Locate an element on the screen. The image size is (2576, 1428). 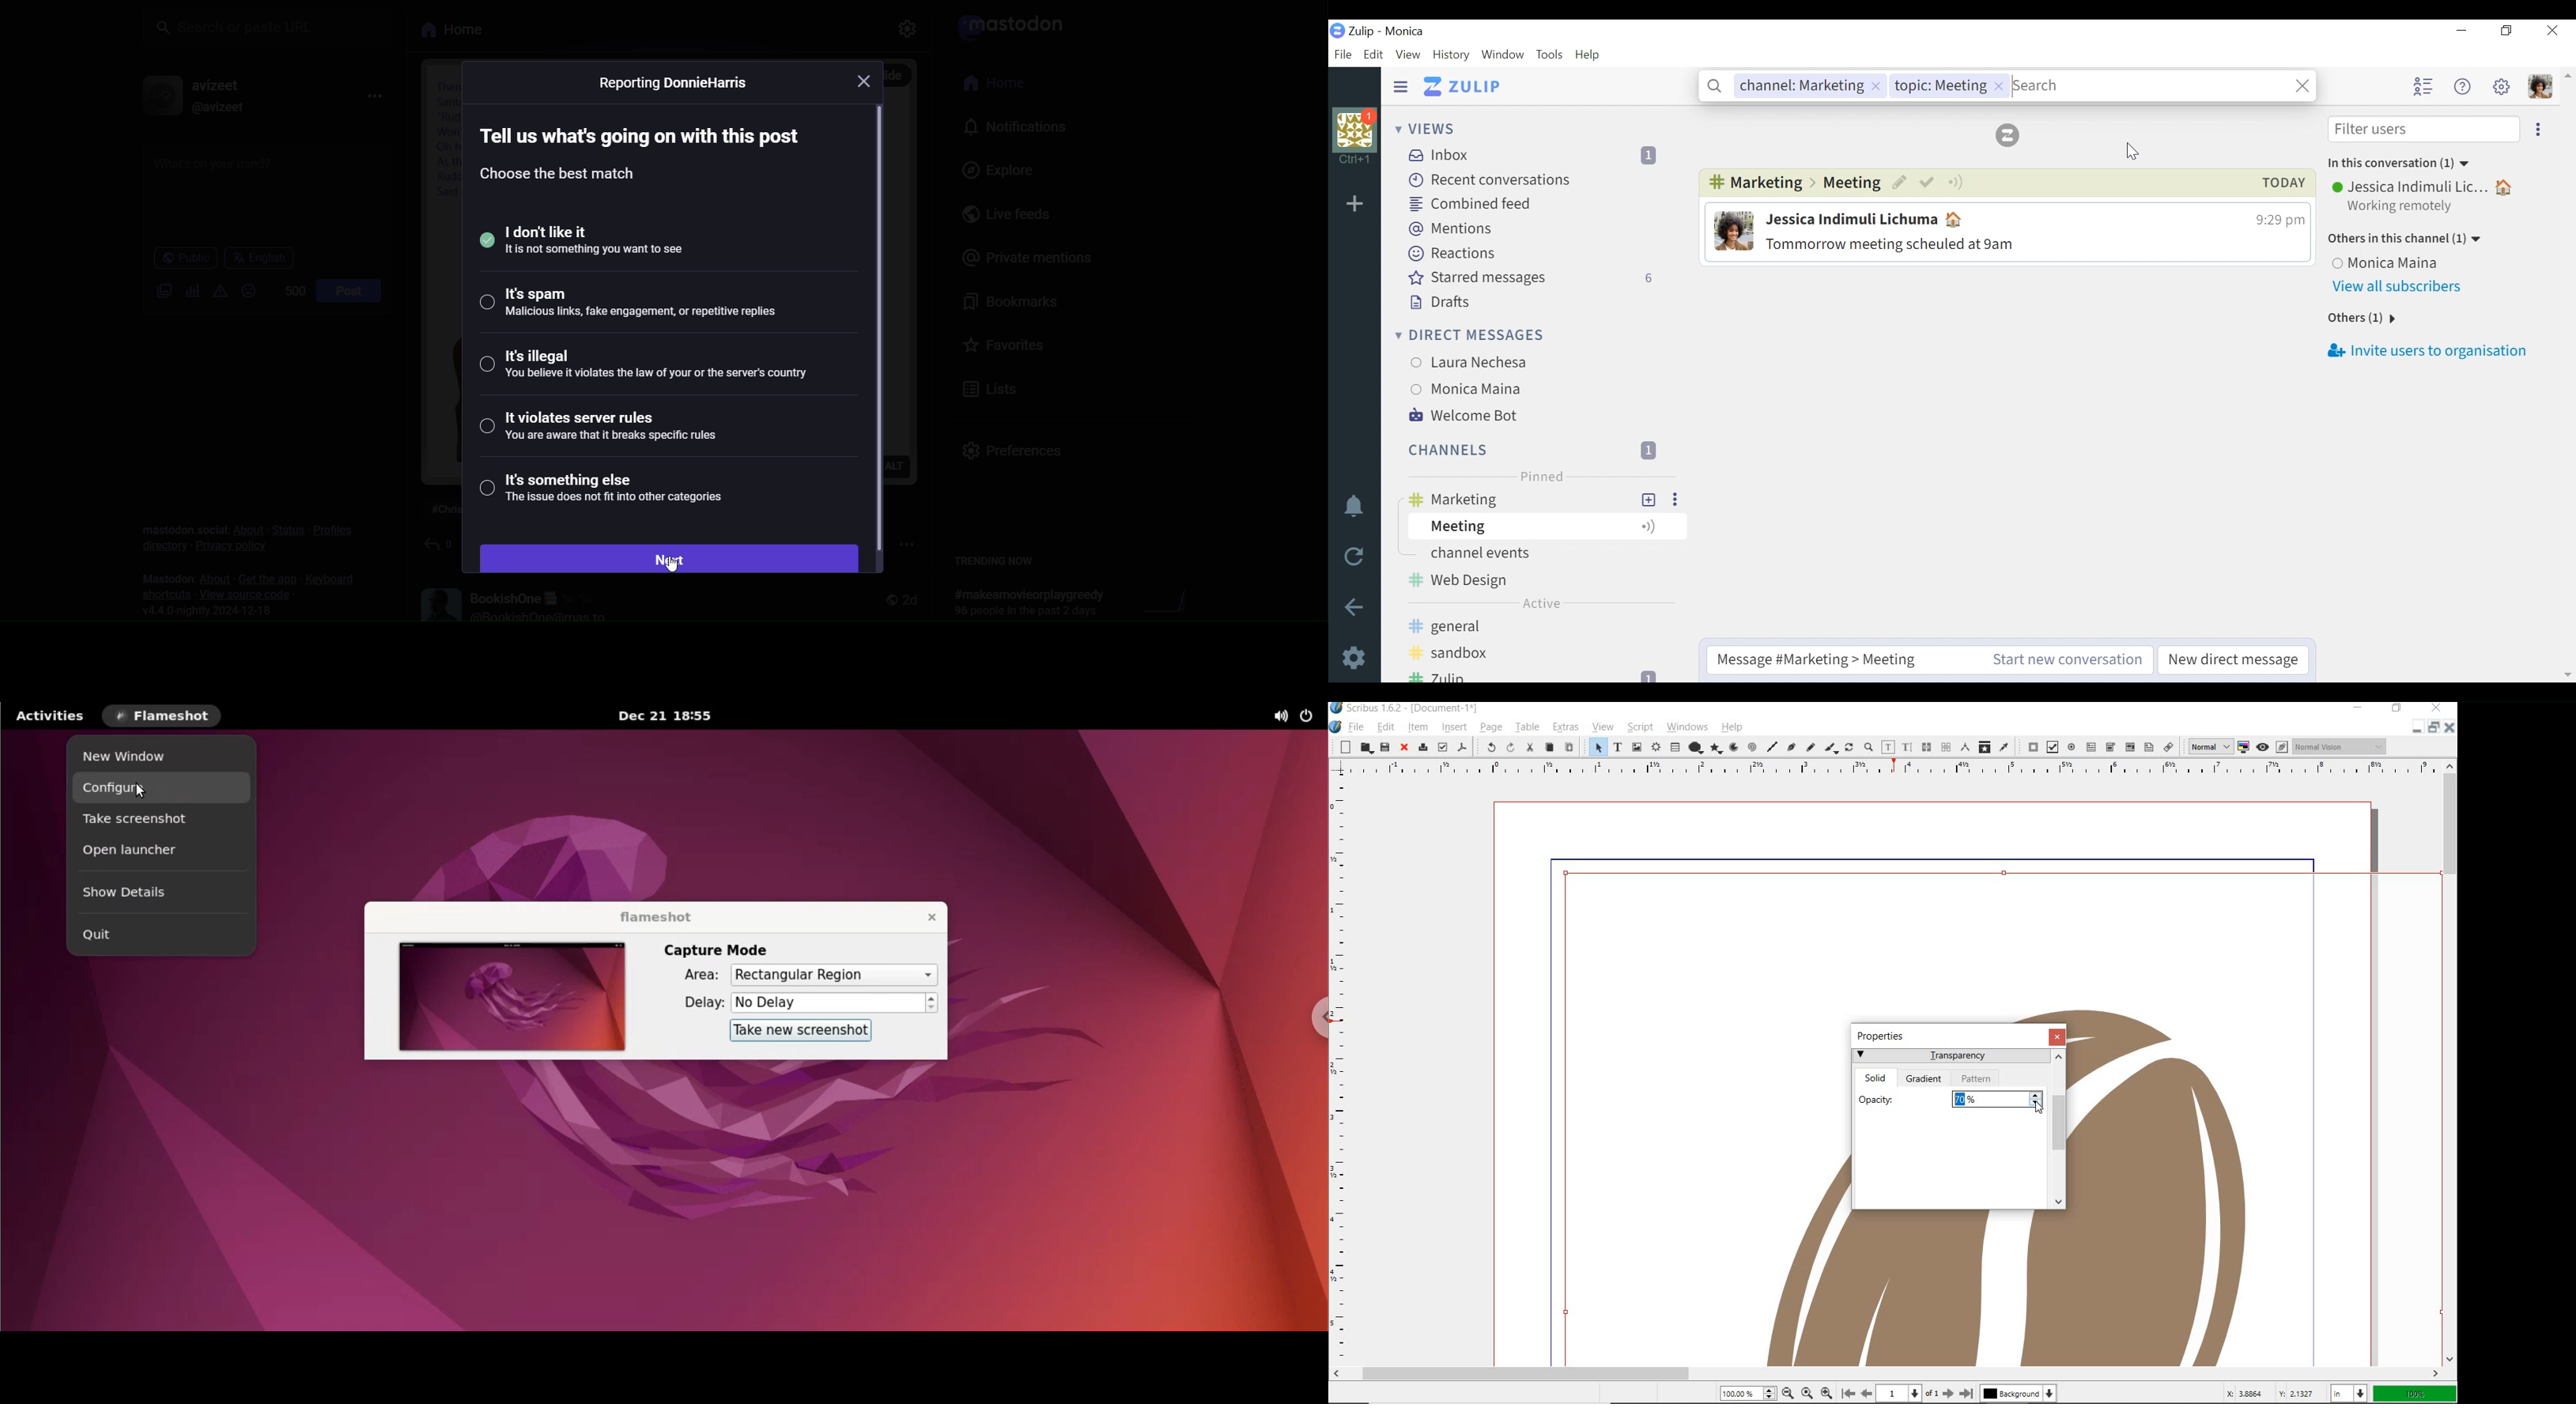
Search bar is located at coordinates (1718, 86).